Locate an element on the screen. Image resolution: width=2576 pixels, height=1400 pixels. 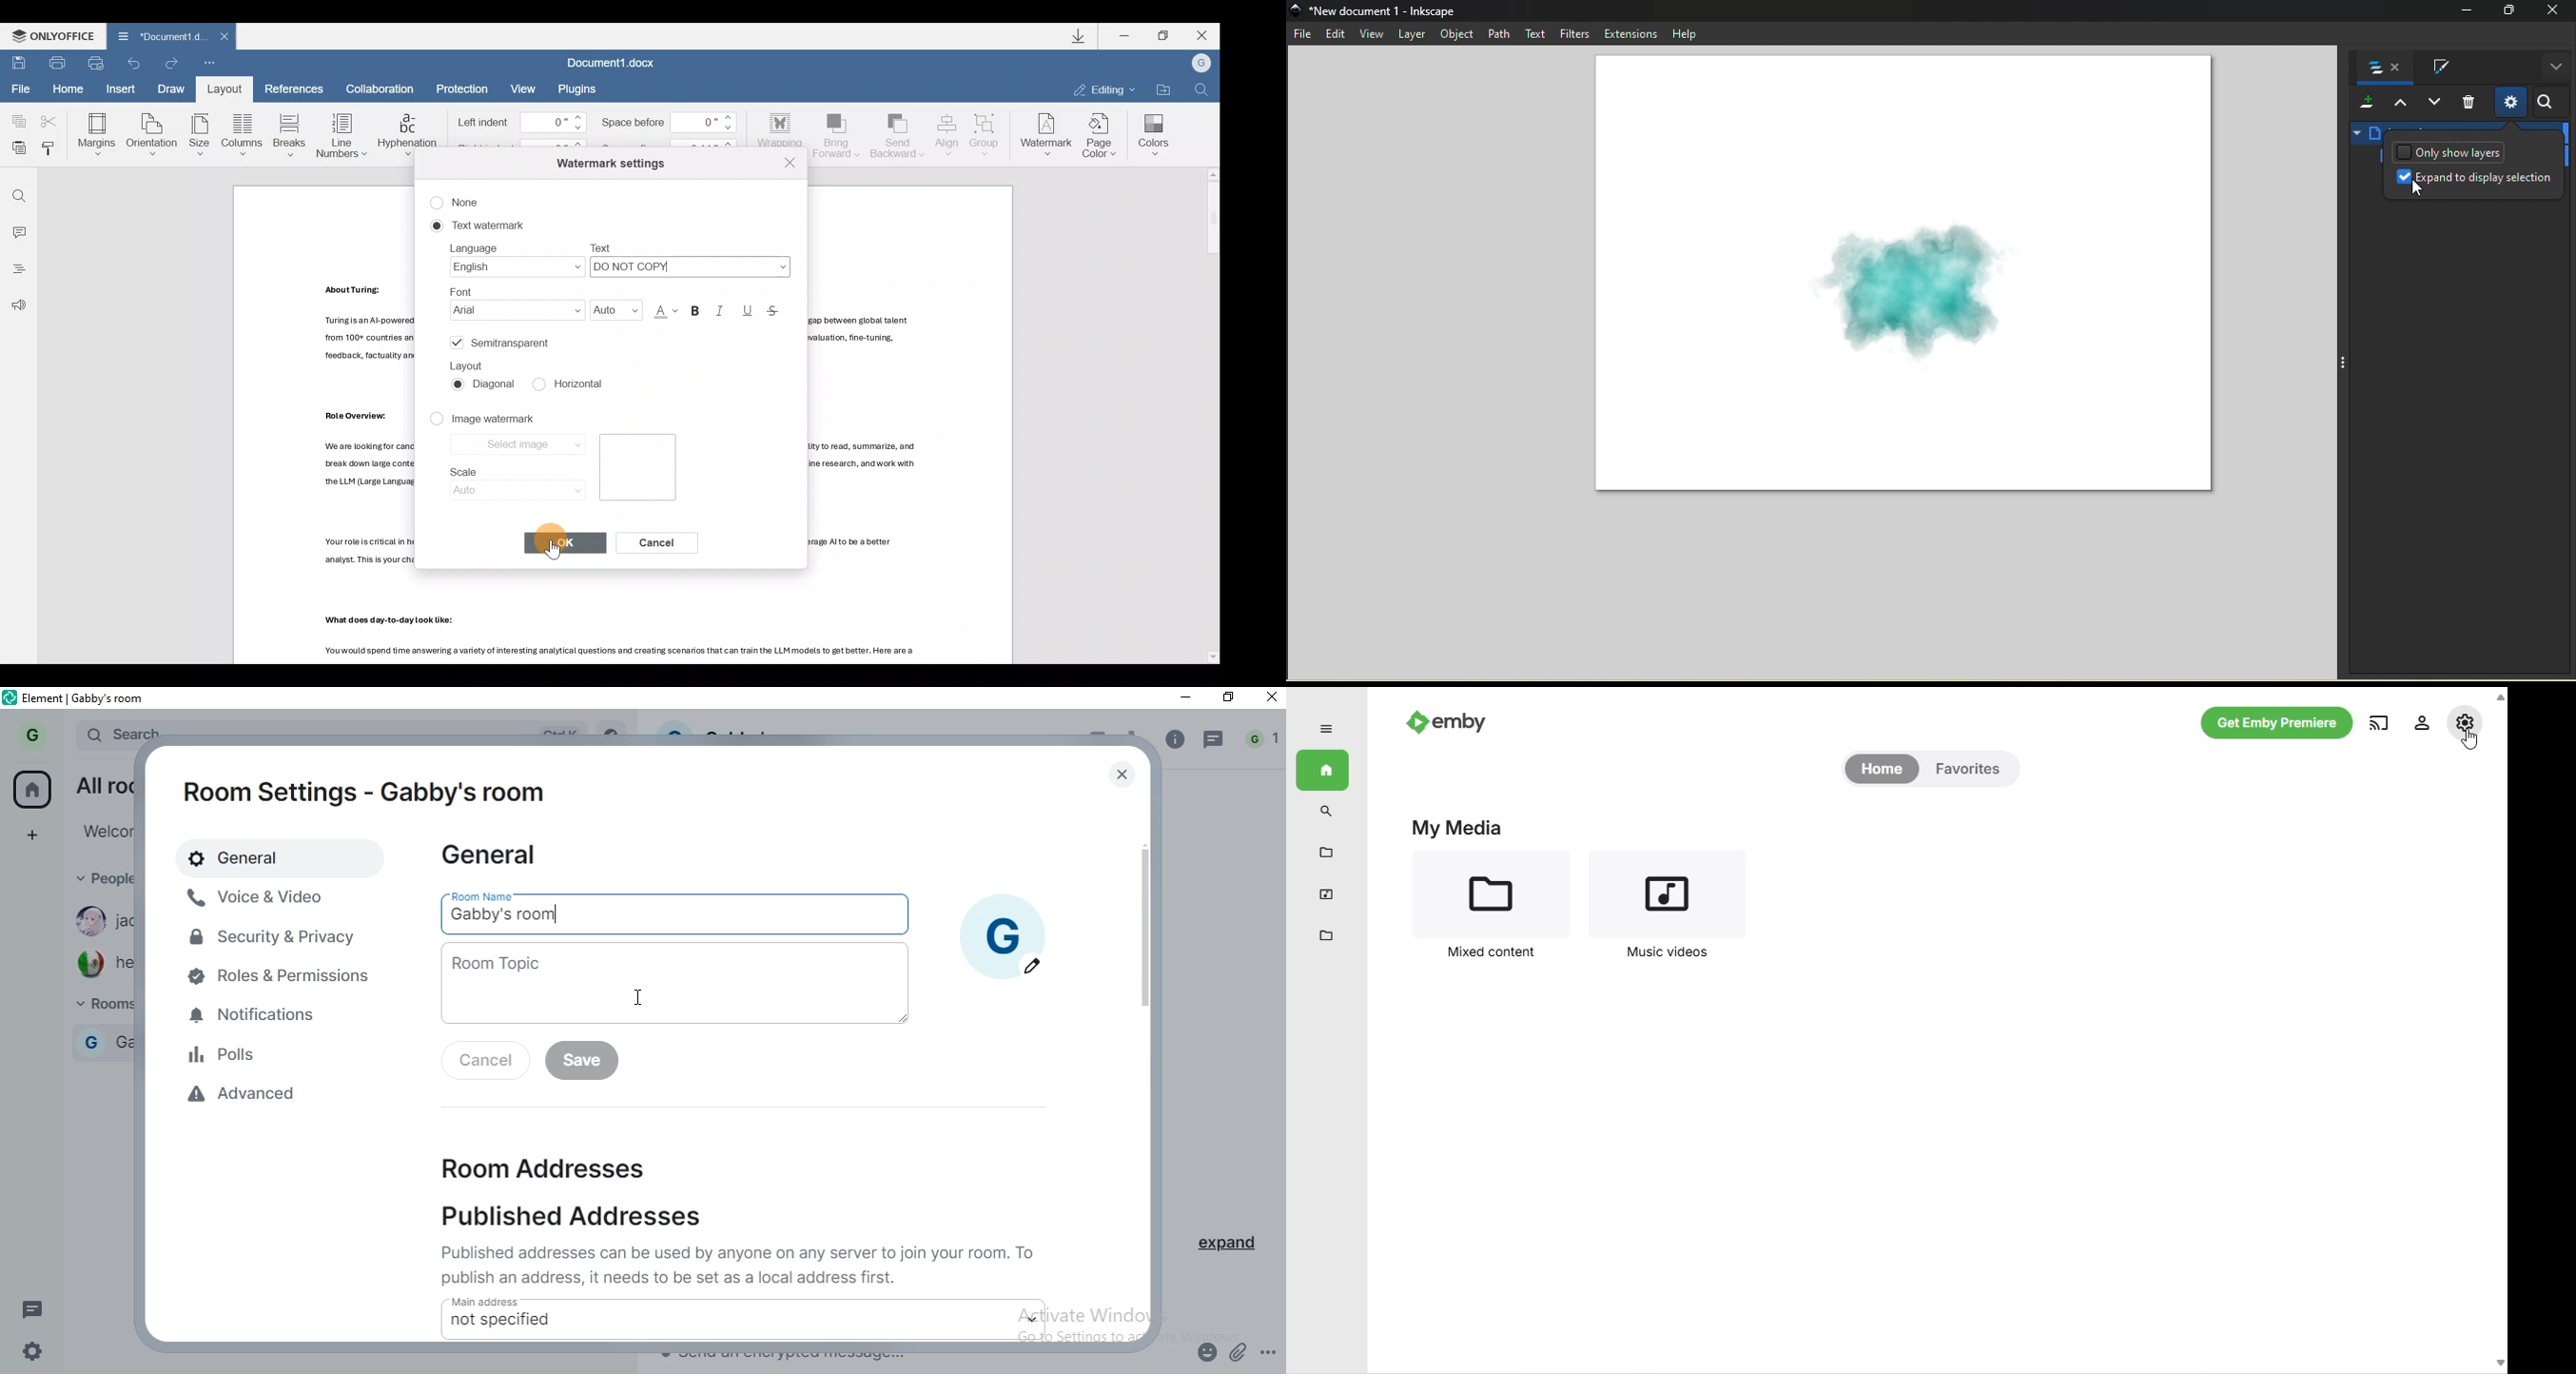
Customize quick access toolbar is located at coordinates (207, 64).